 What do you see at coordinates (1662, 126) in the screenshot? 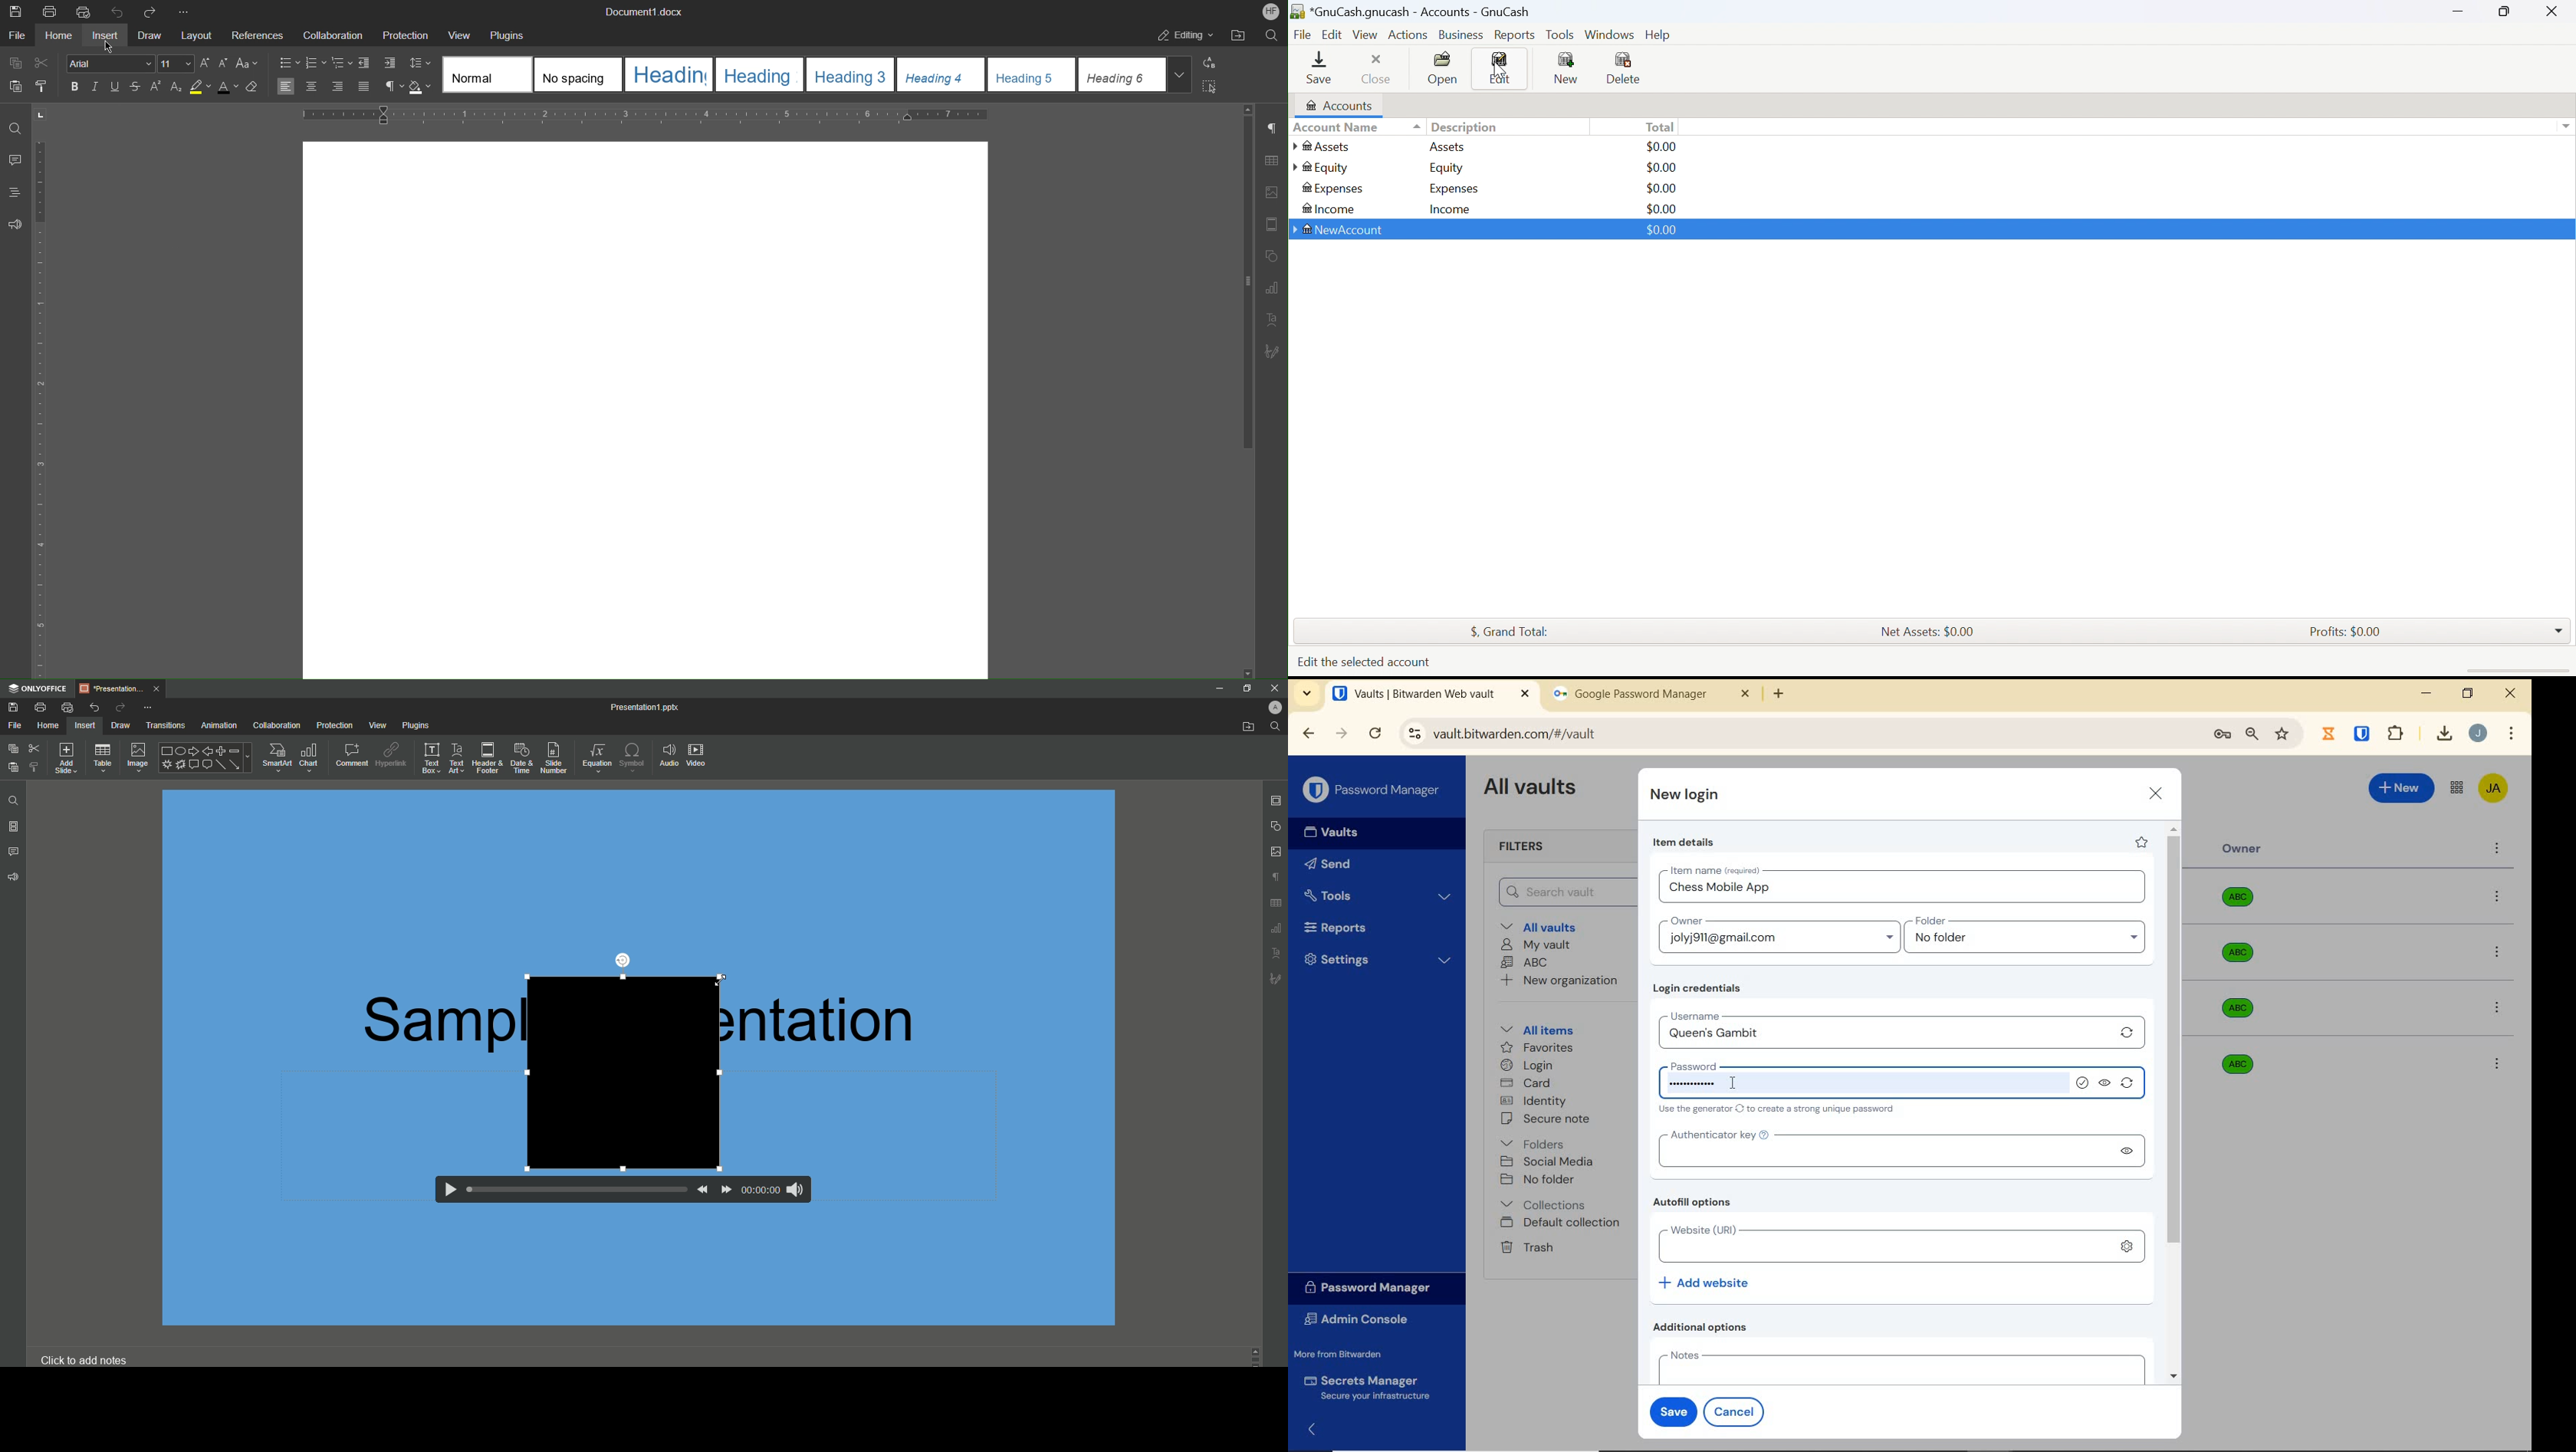
I see `Total` at bounding box center [1662, 126].